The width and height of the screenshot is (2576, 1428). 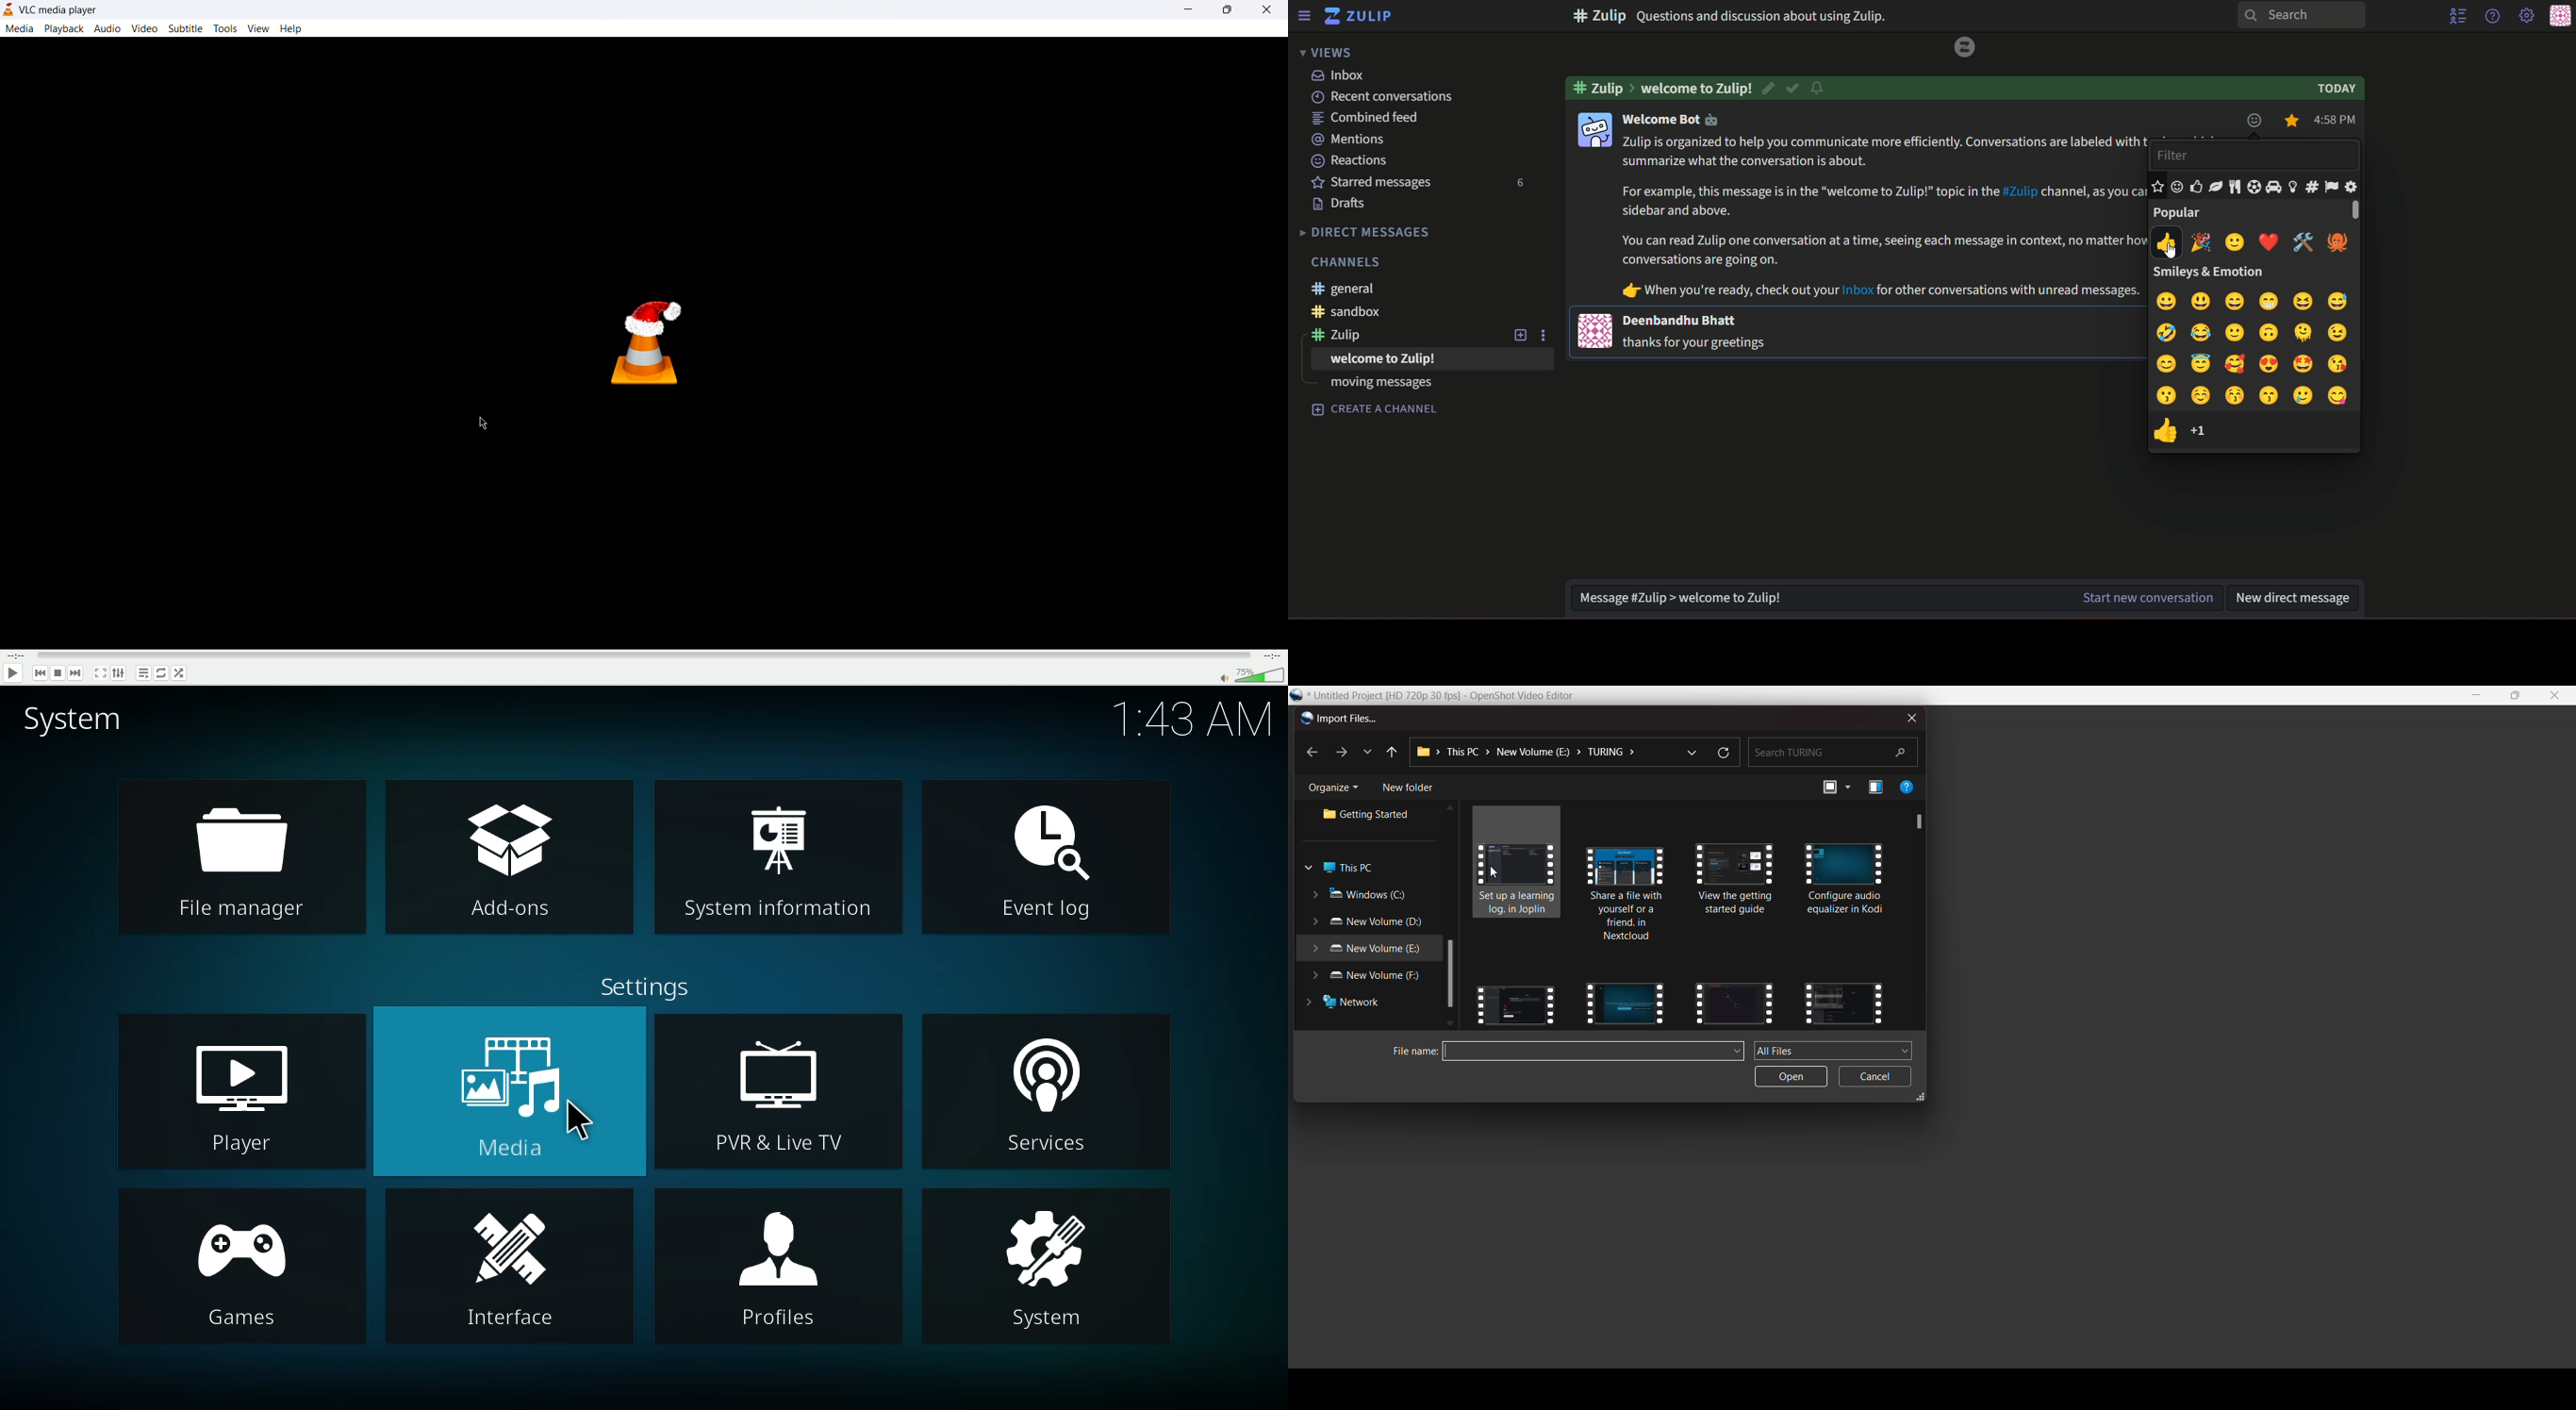 I want to click on Welcome to zulip, so click(x=1383, y=359).